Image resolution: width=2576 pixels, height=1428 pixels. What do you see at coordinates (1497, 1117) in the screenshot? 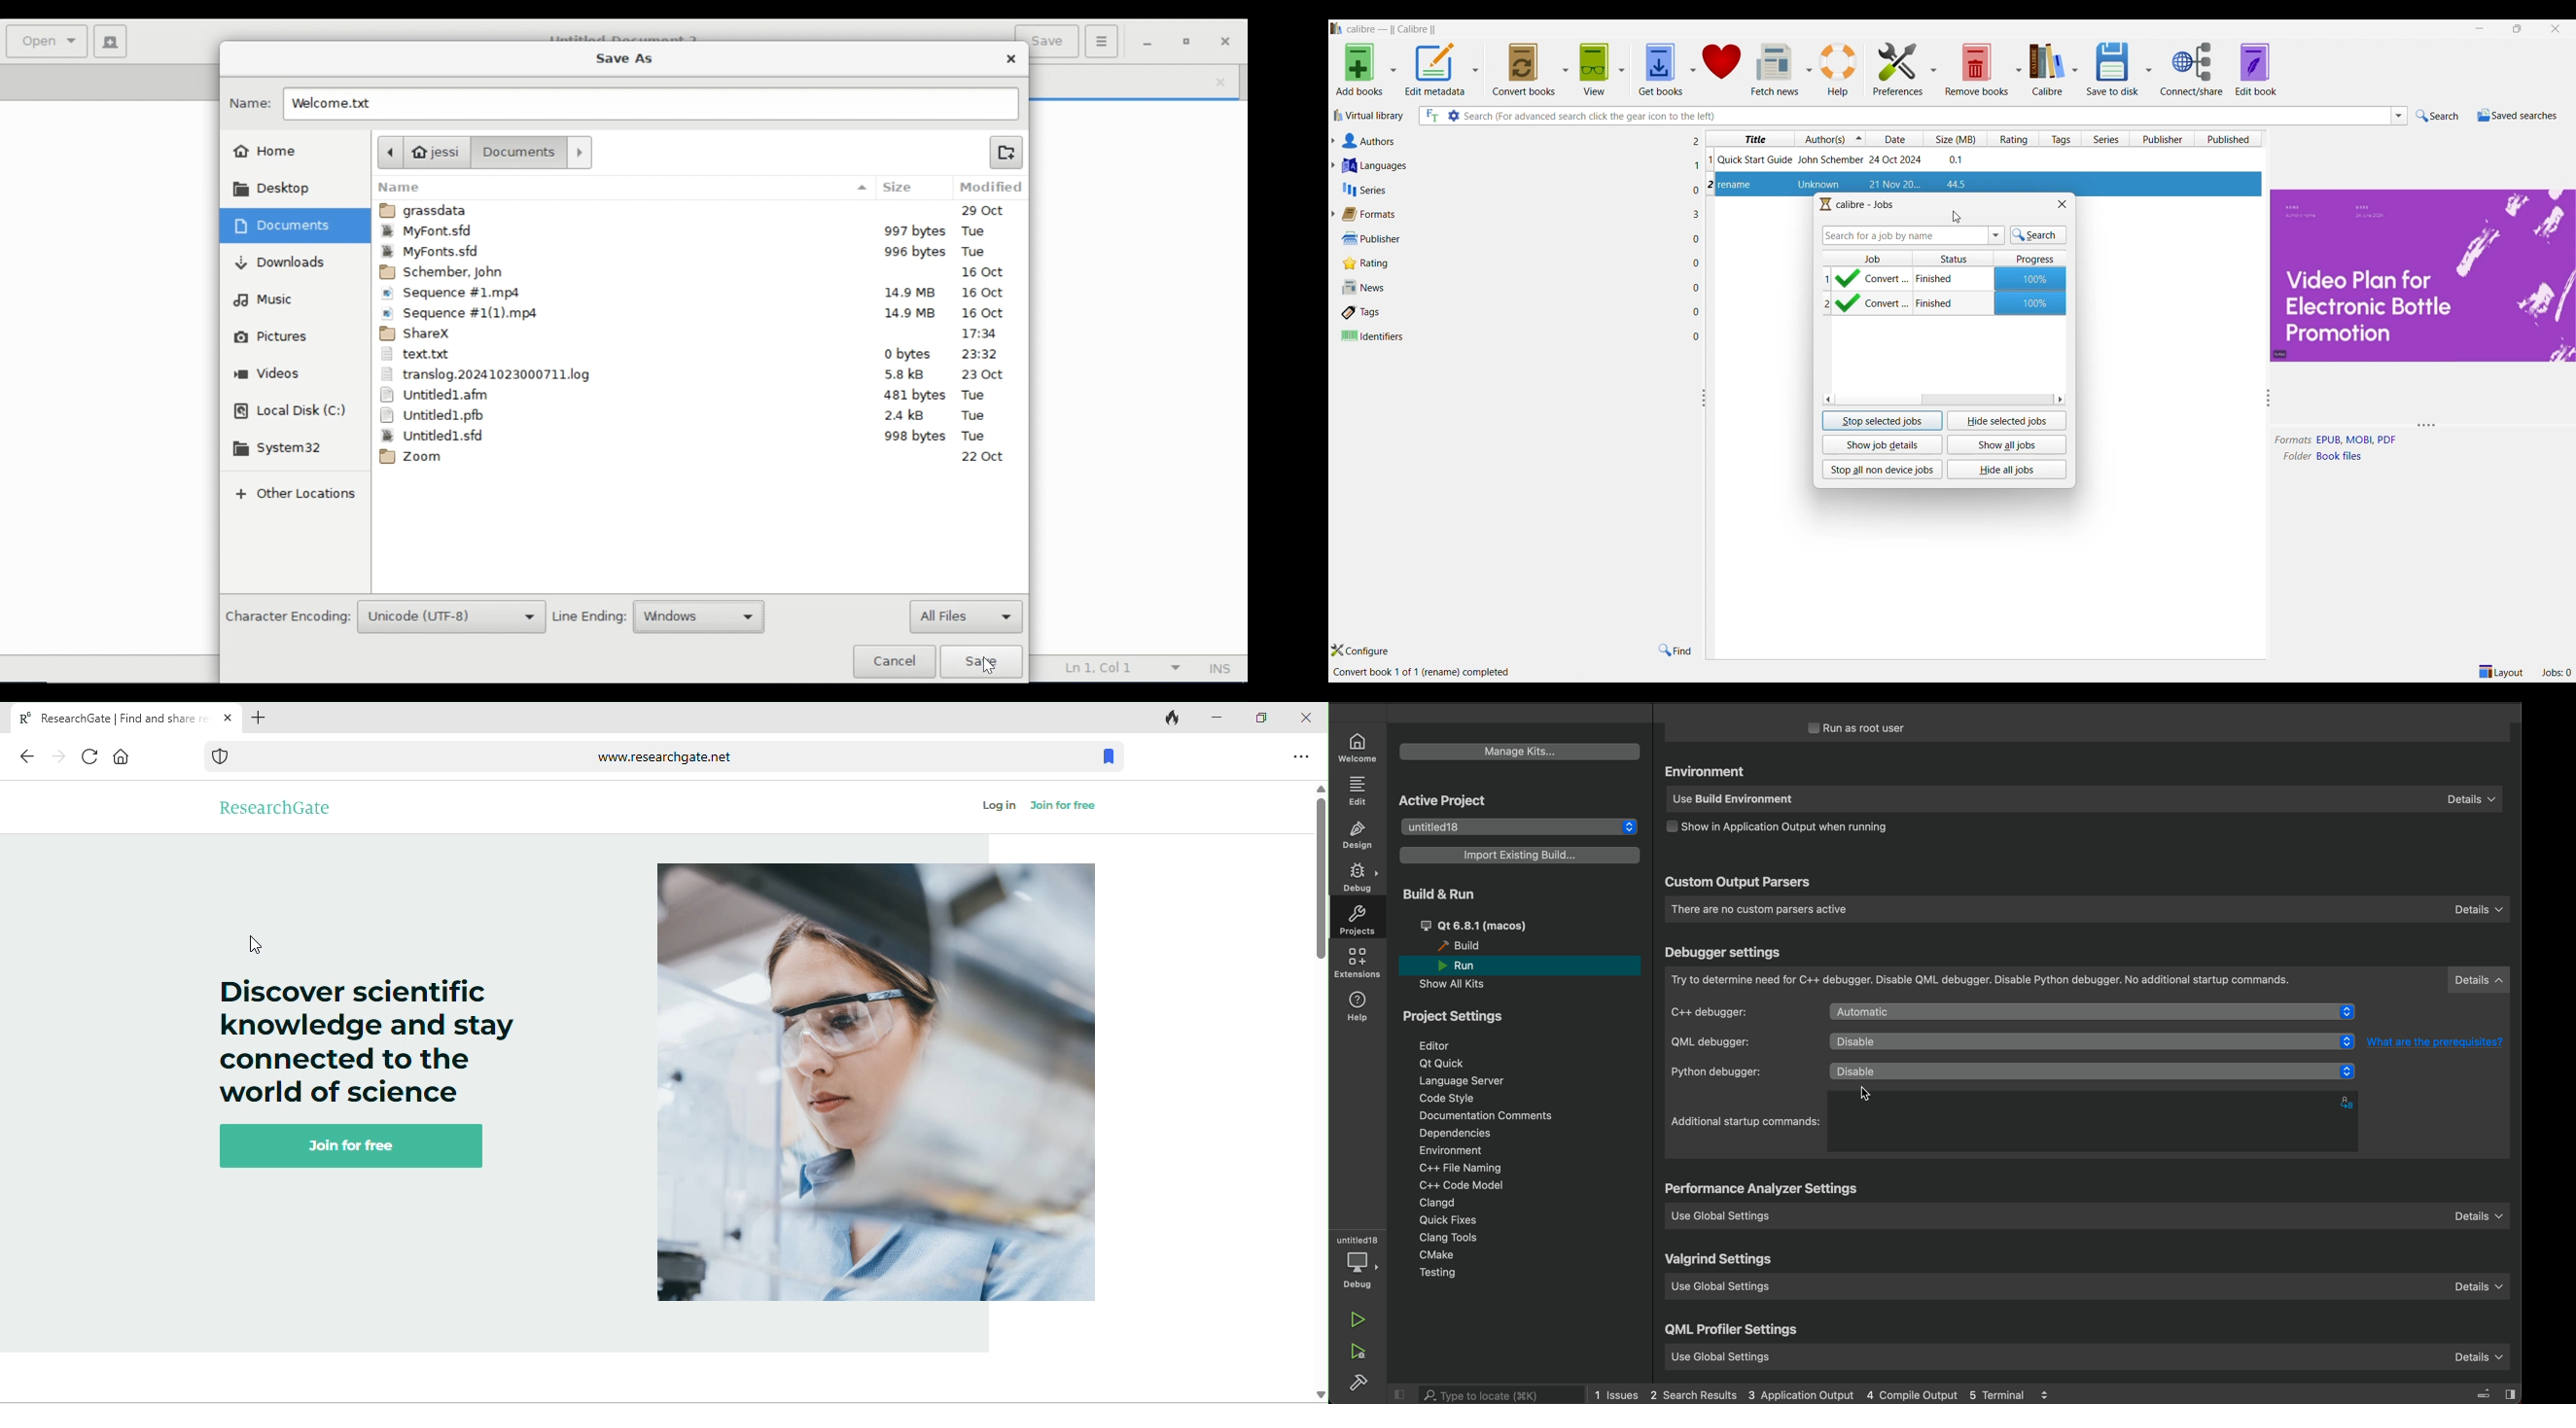
I see `Documentation ` at bounding box center [1497, 1117].